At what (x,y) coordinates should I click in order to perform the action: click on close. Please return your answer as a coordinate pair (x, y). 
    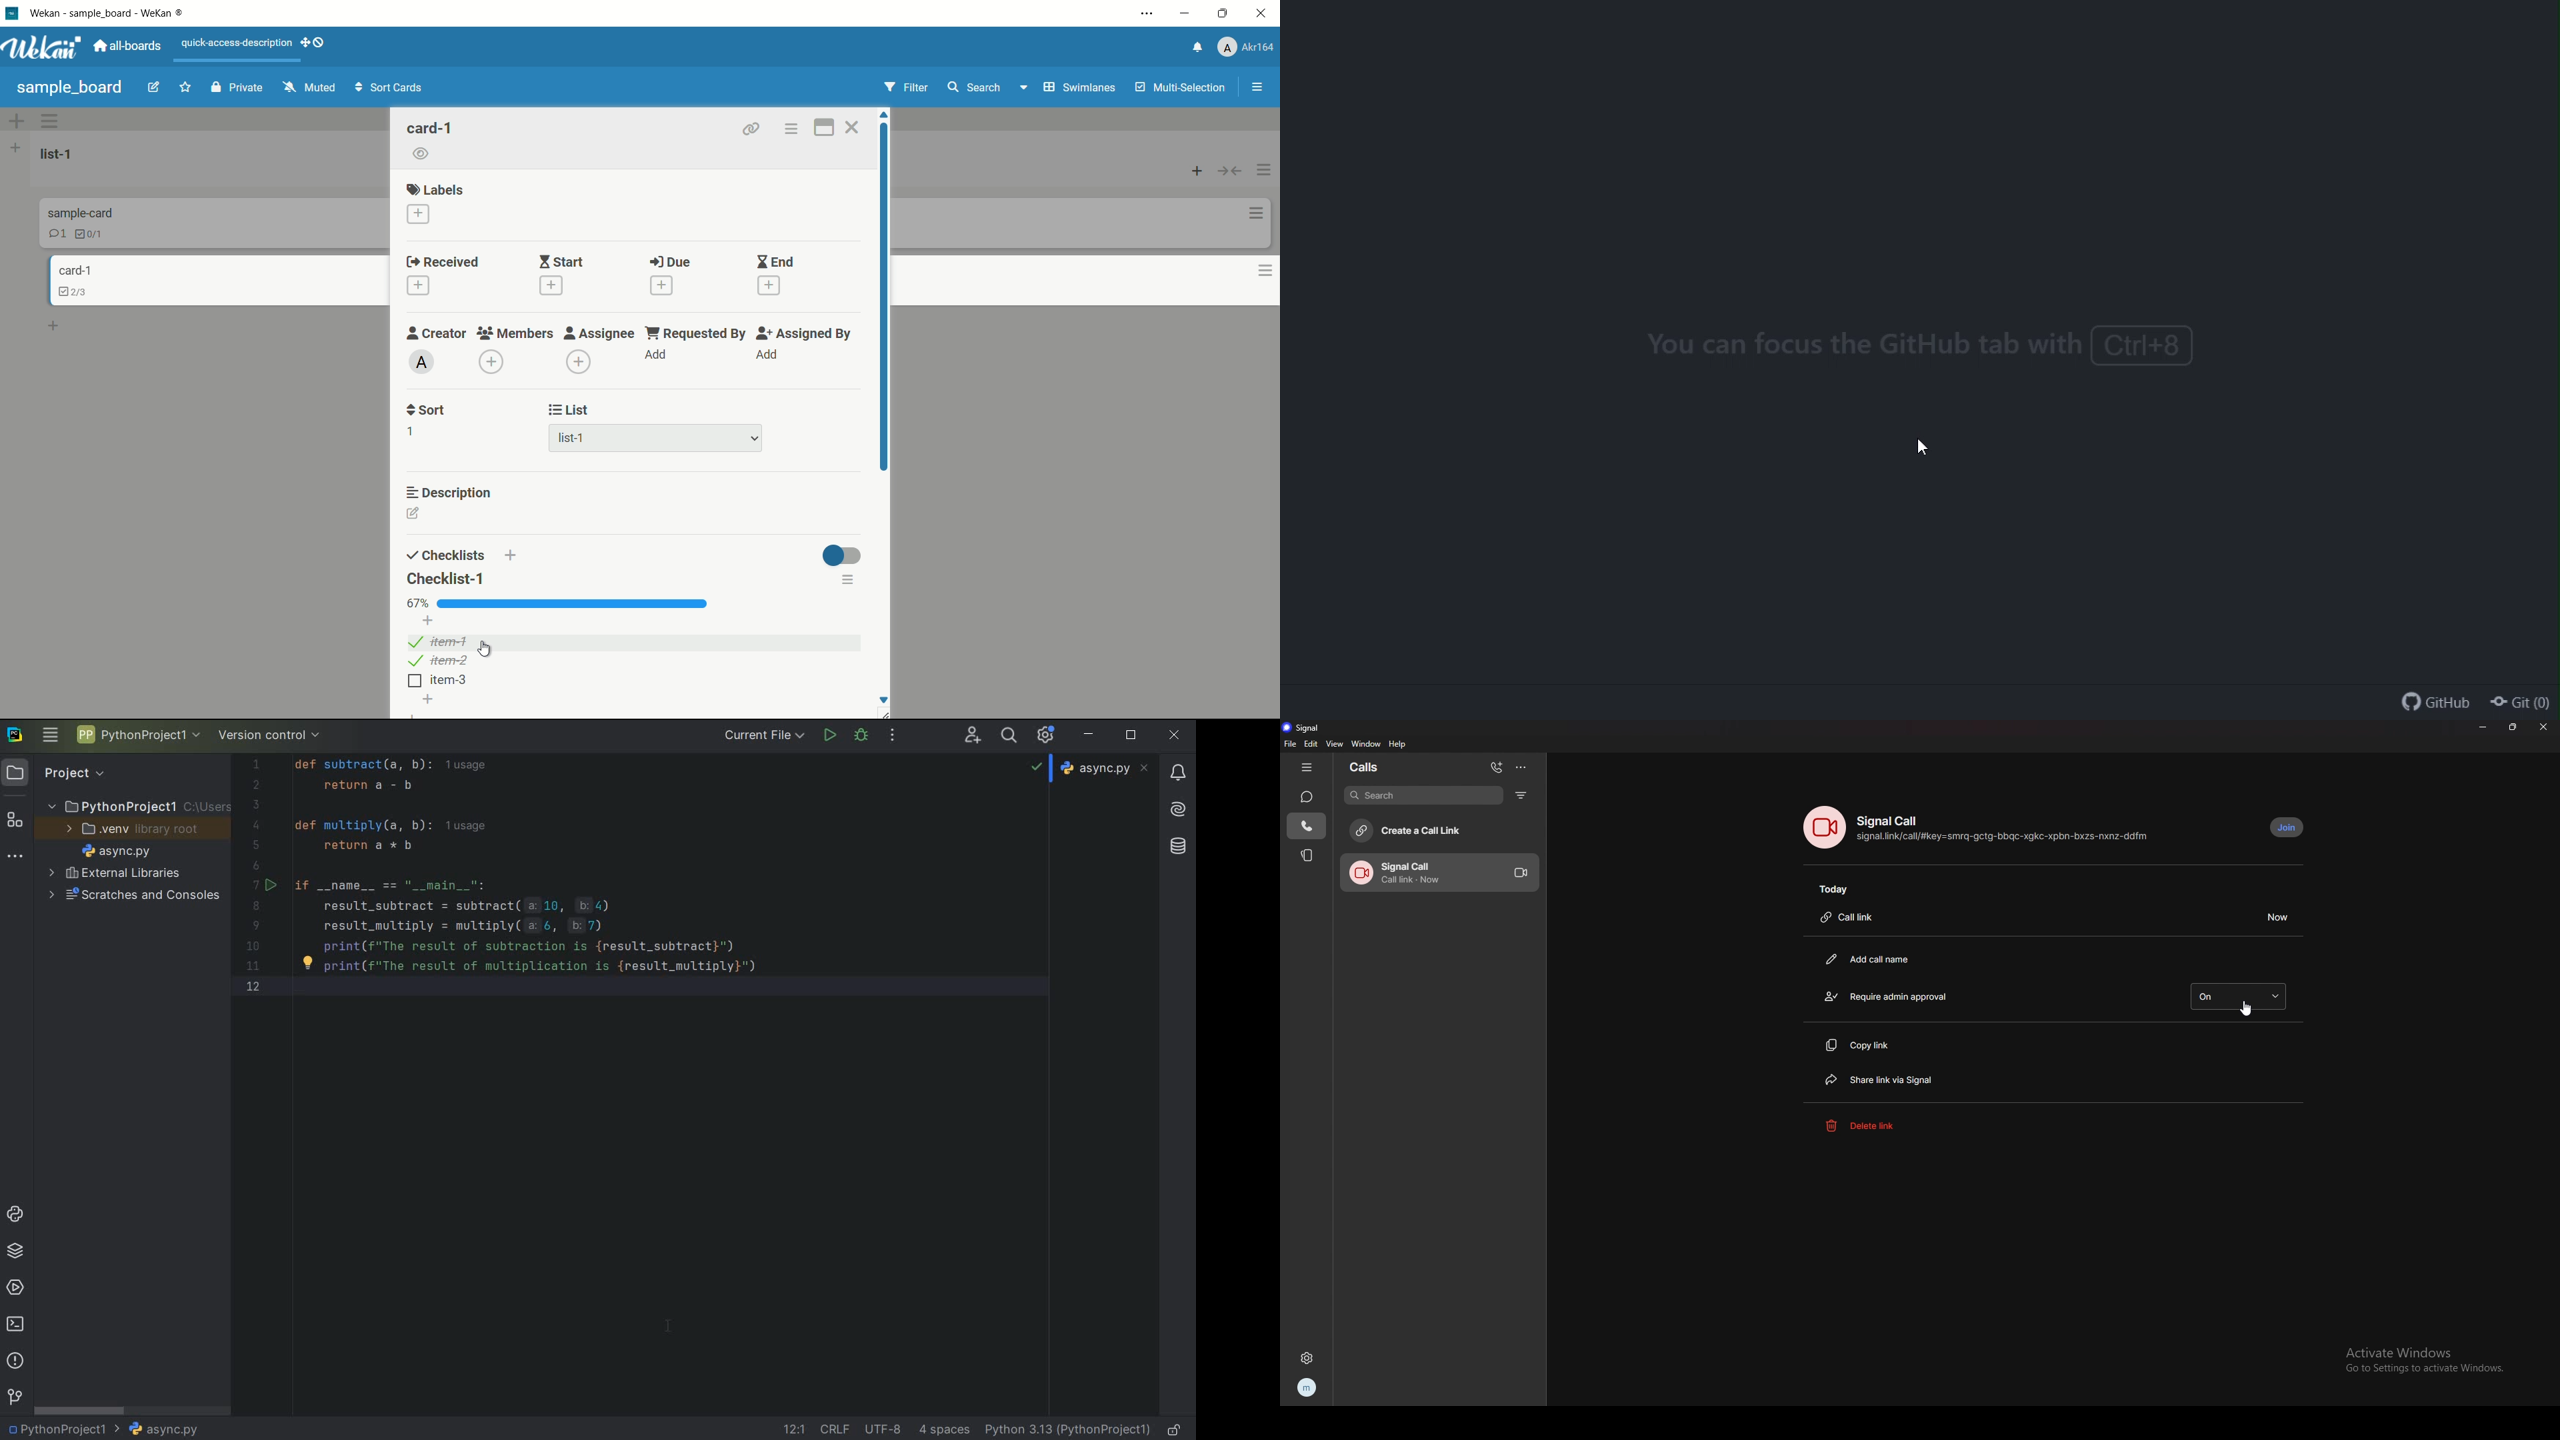
    Looking at the image, I should click on (2545, 727).